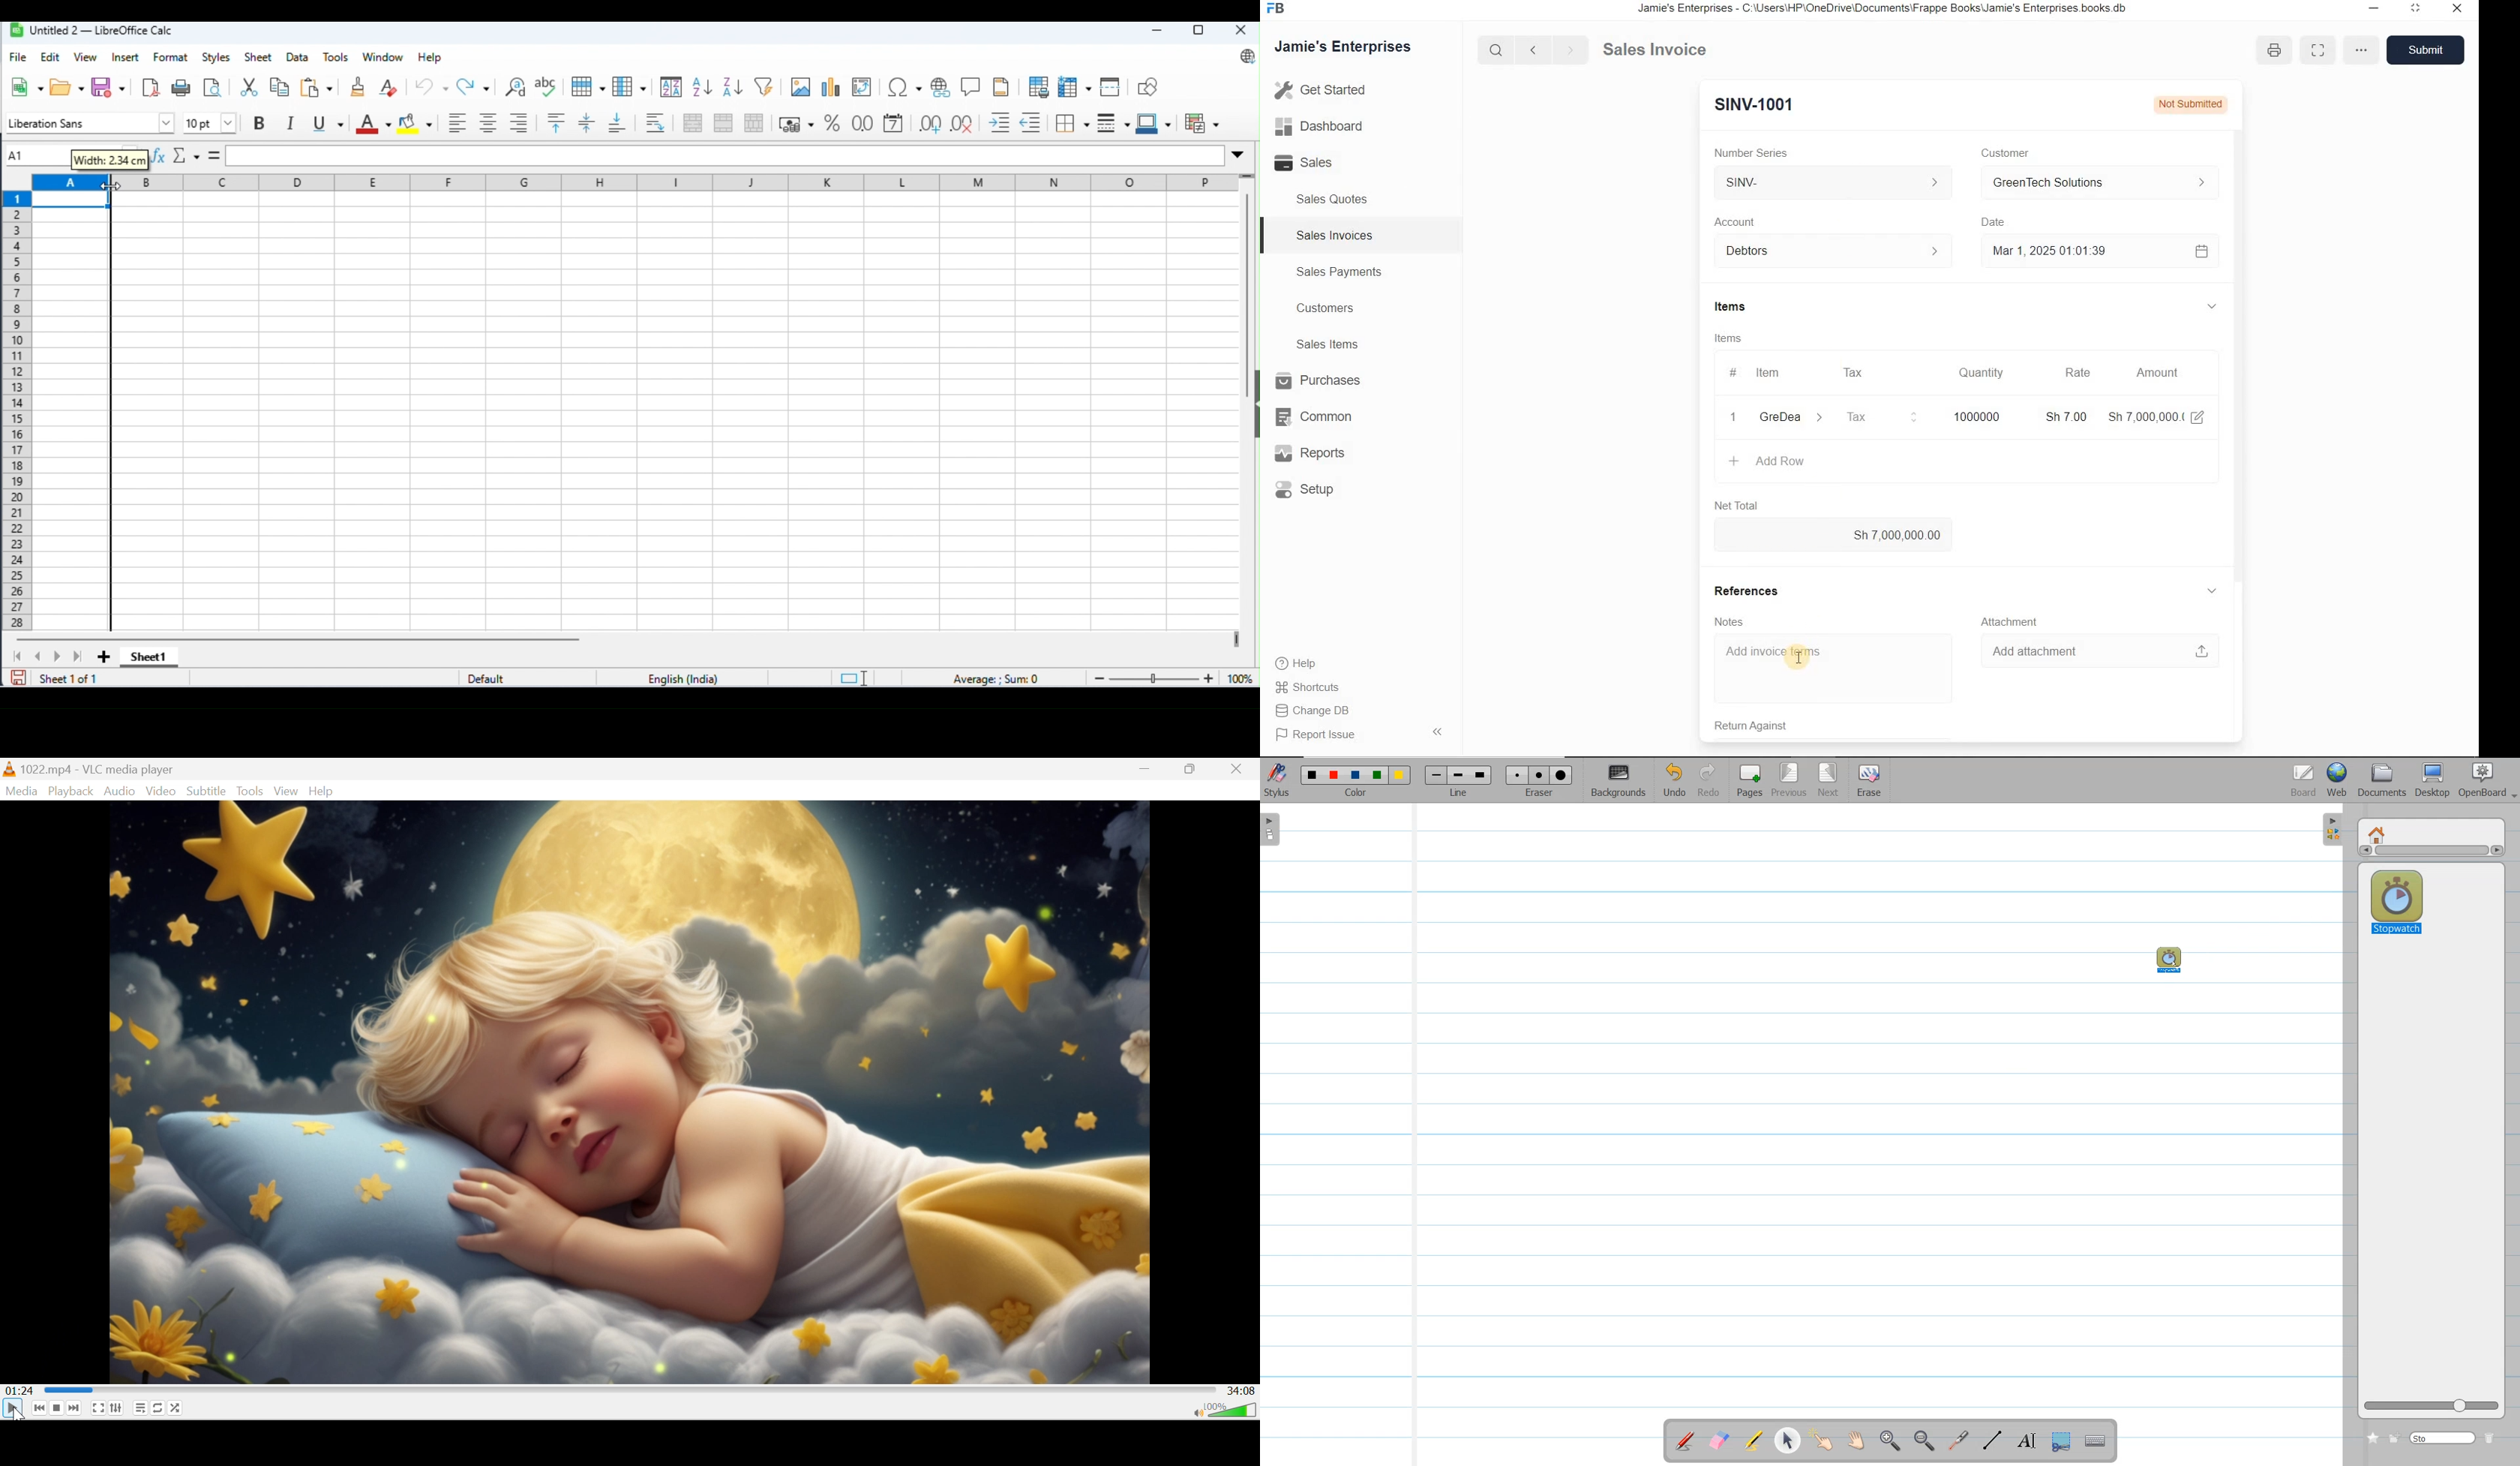 Image resolution: width=2520 pixels, height=1484 pixels. Describe the element at coordinates (1734, 504) in the screenshot. I see `Net Total` at that location.